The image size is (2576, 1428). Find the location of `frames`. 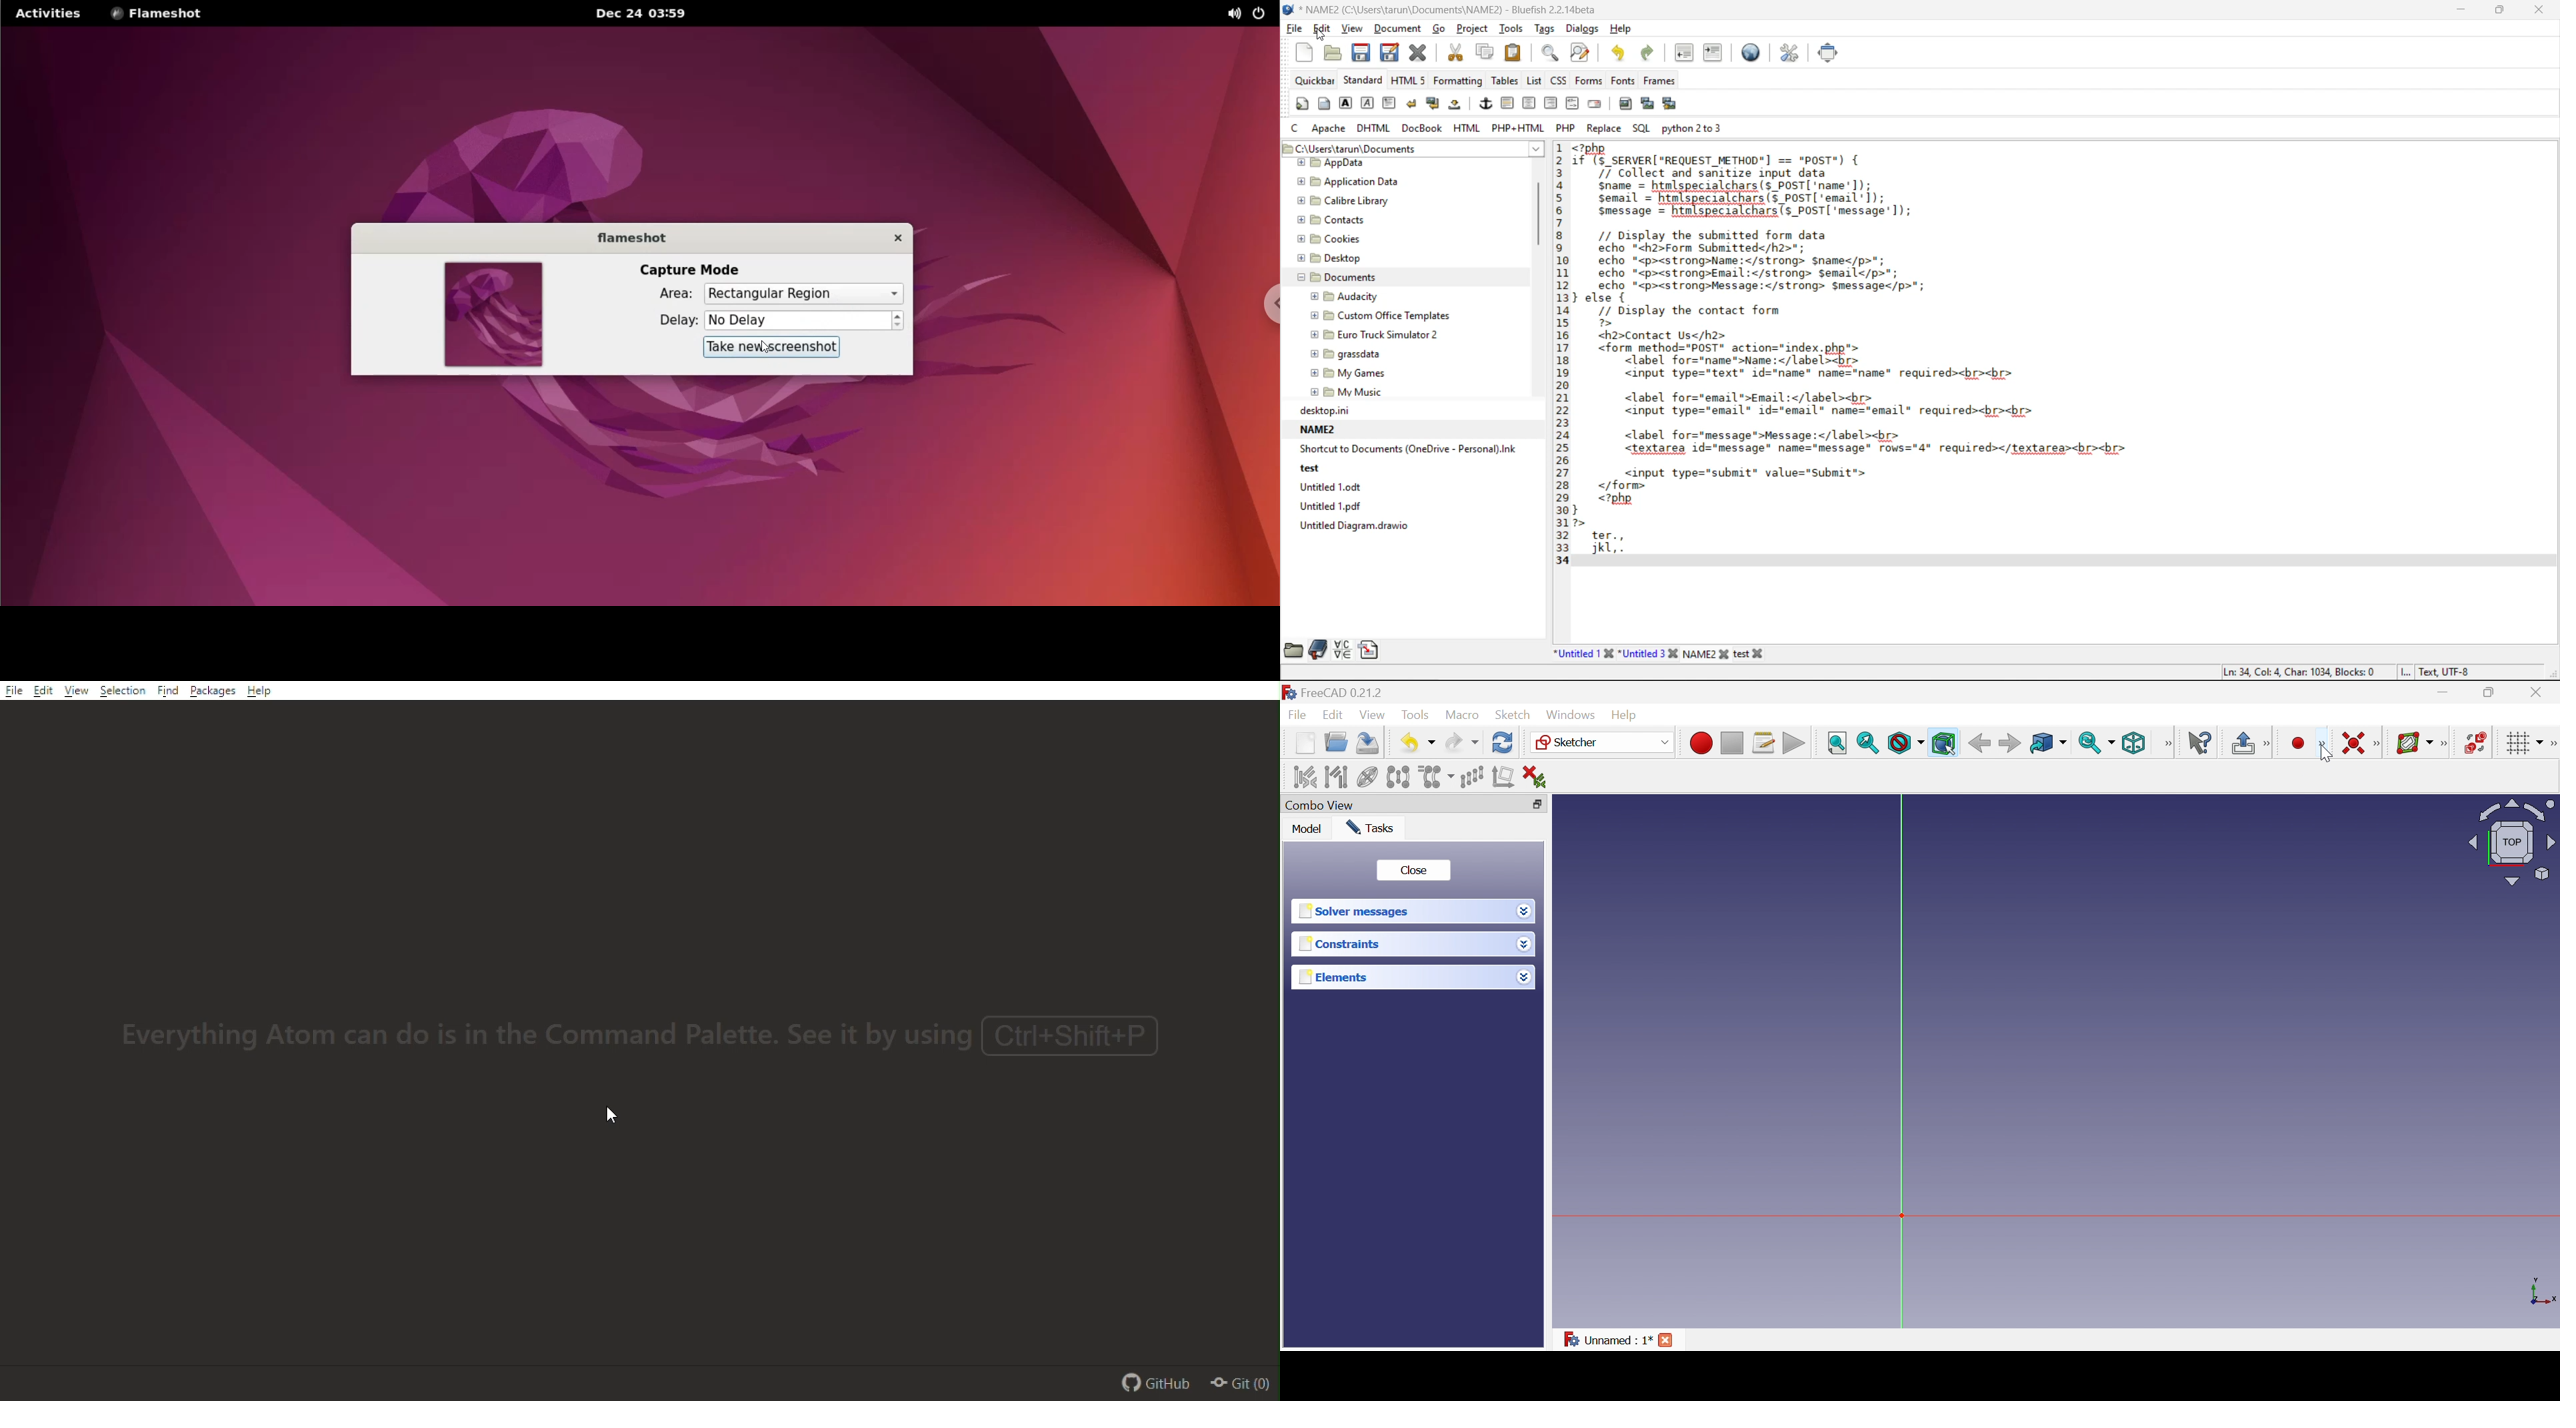

frames is located at coordinates (1662, 81).